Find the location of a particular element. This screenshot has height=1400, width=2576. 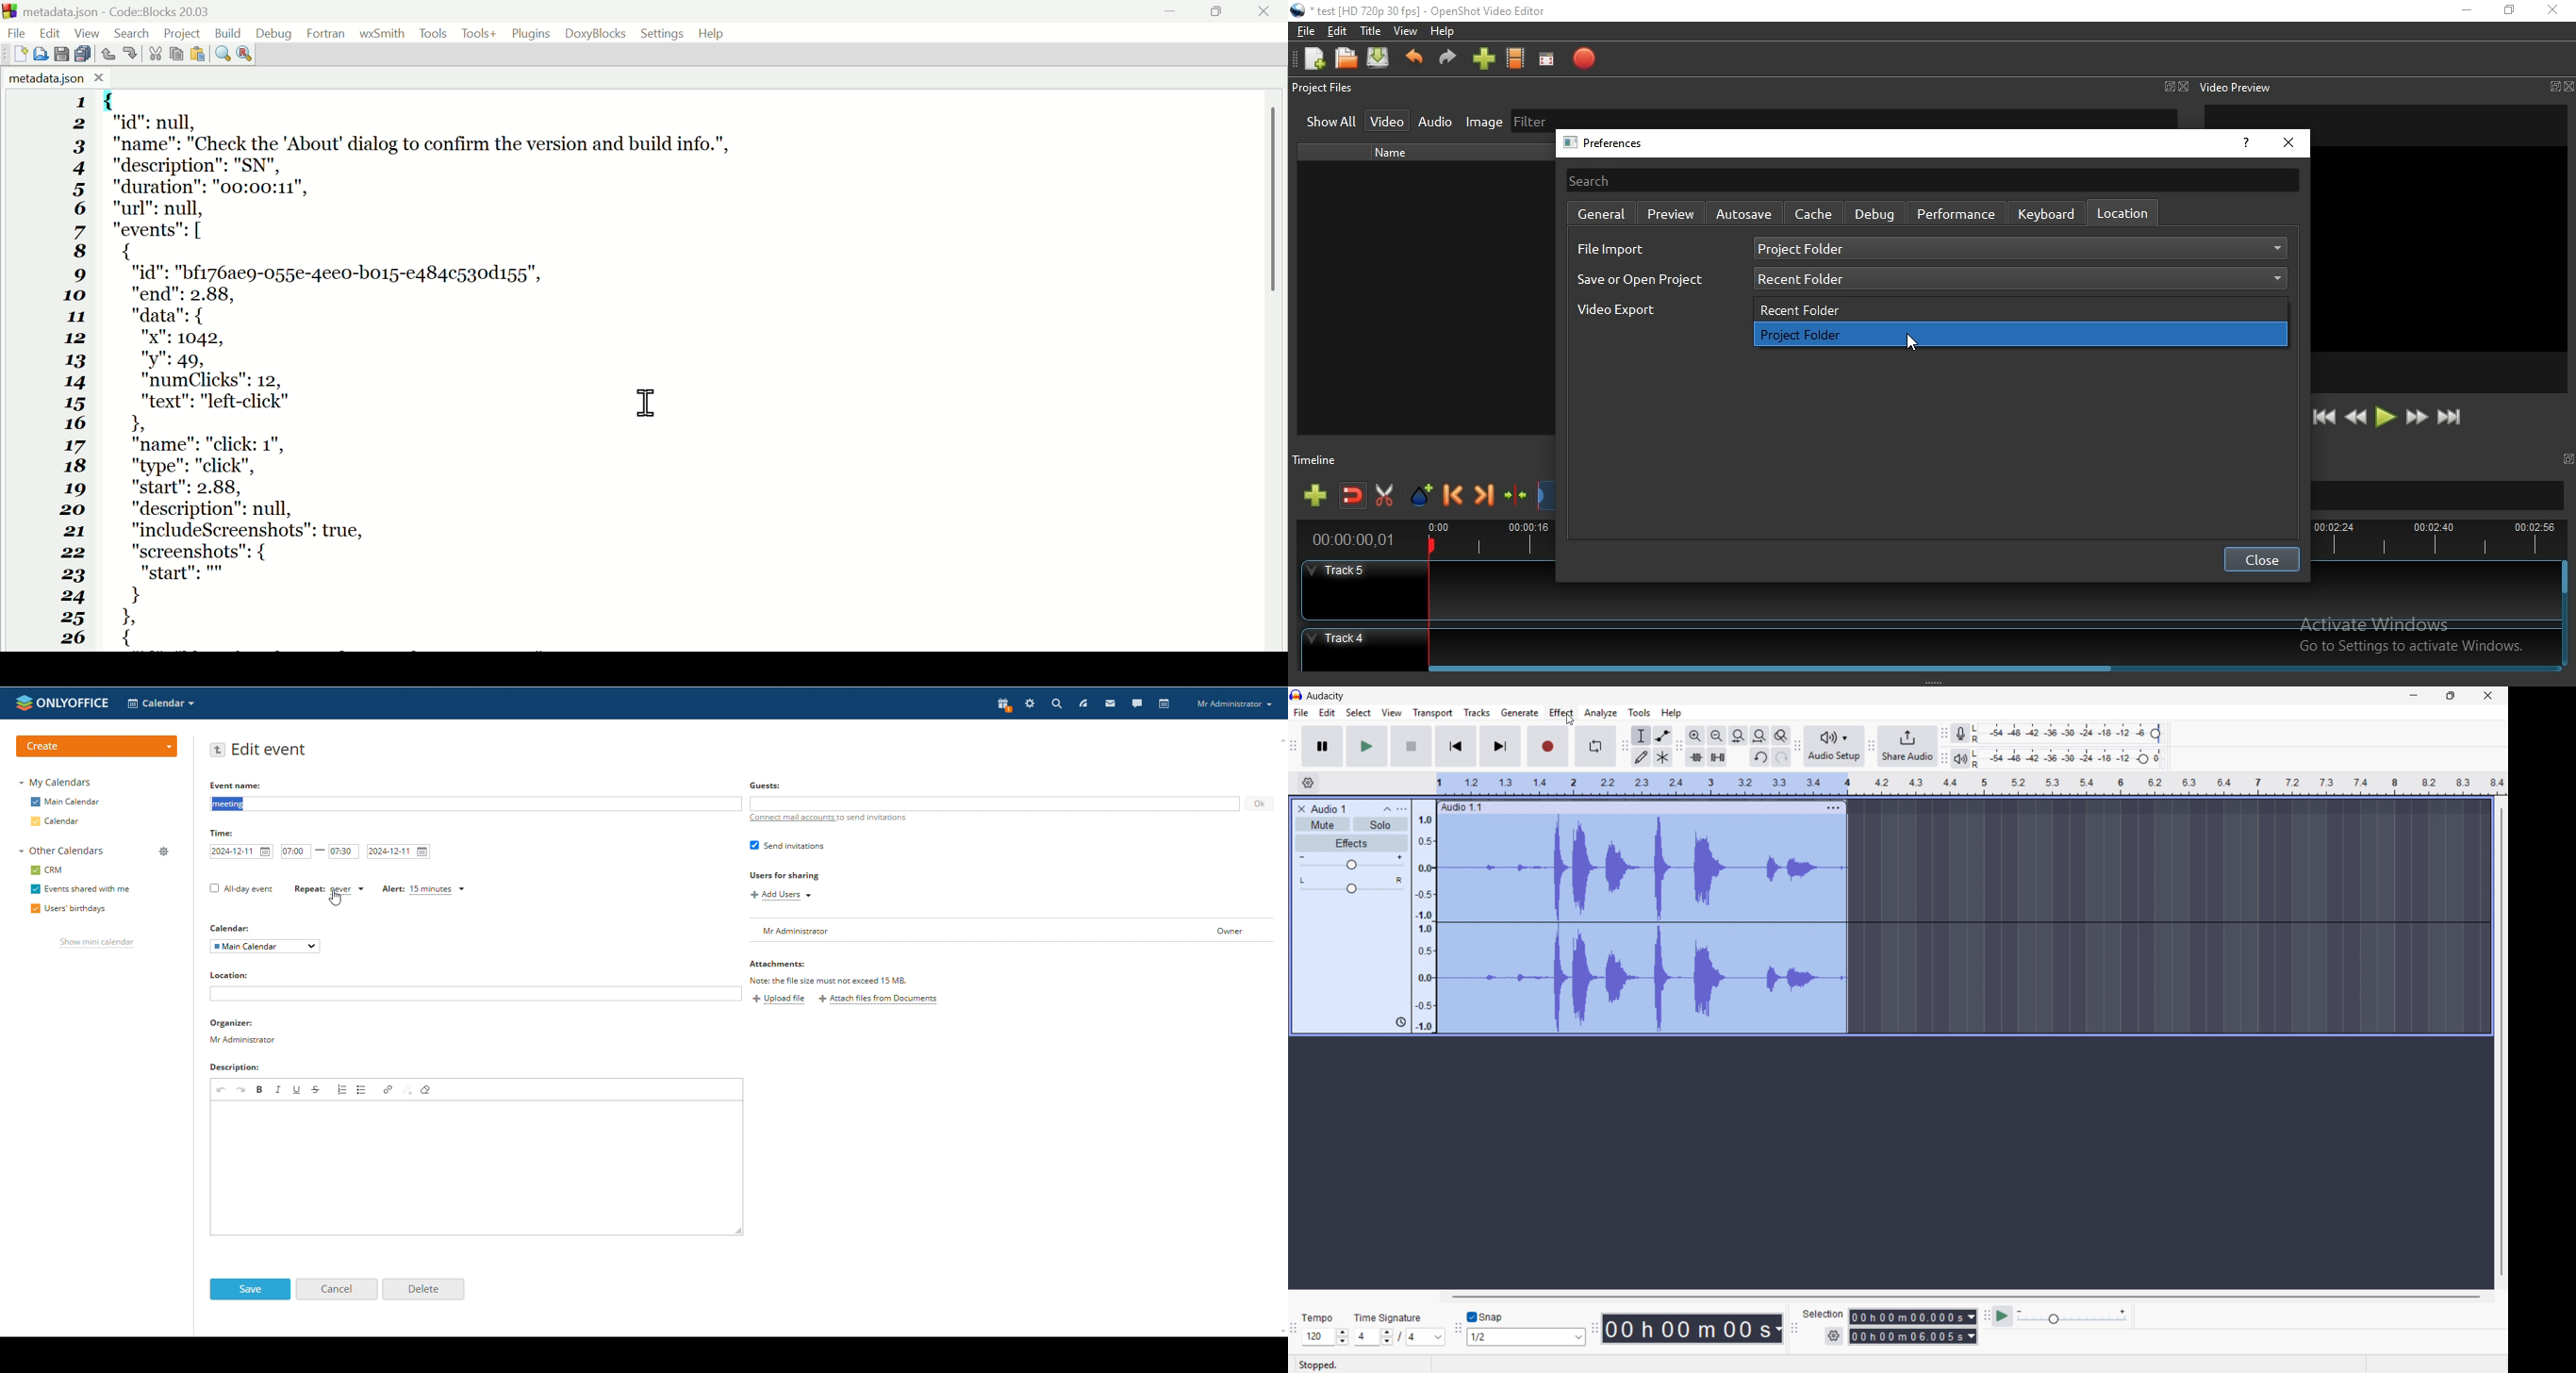

New project is located at coordinates (1312, 58).